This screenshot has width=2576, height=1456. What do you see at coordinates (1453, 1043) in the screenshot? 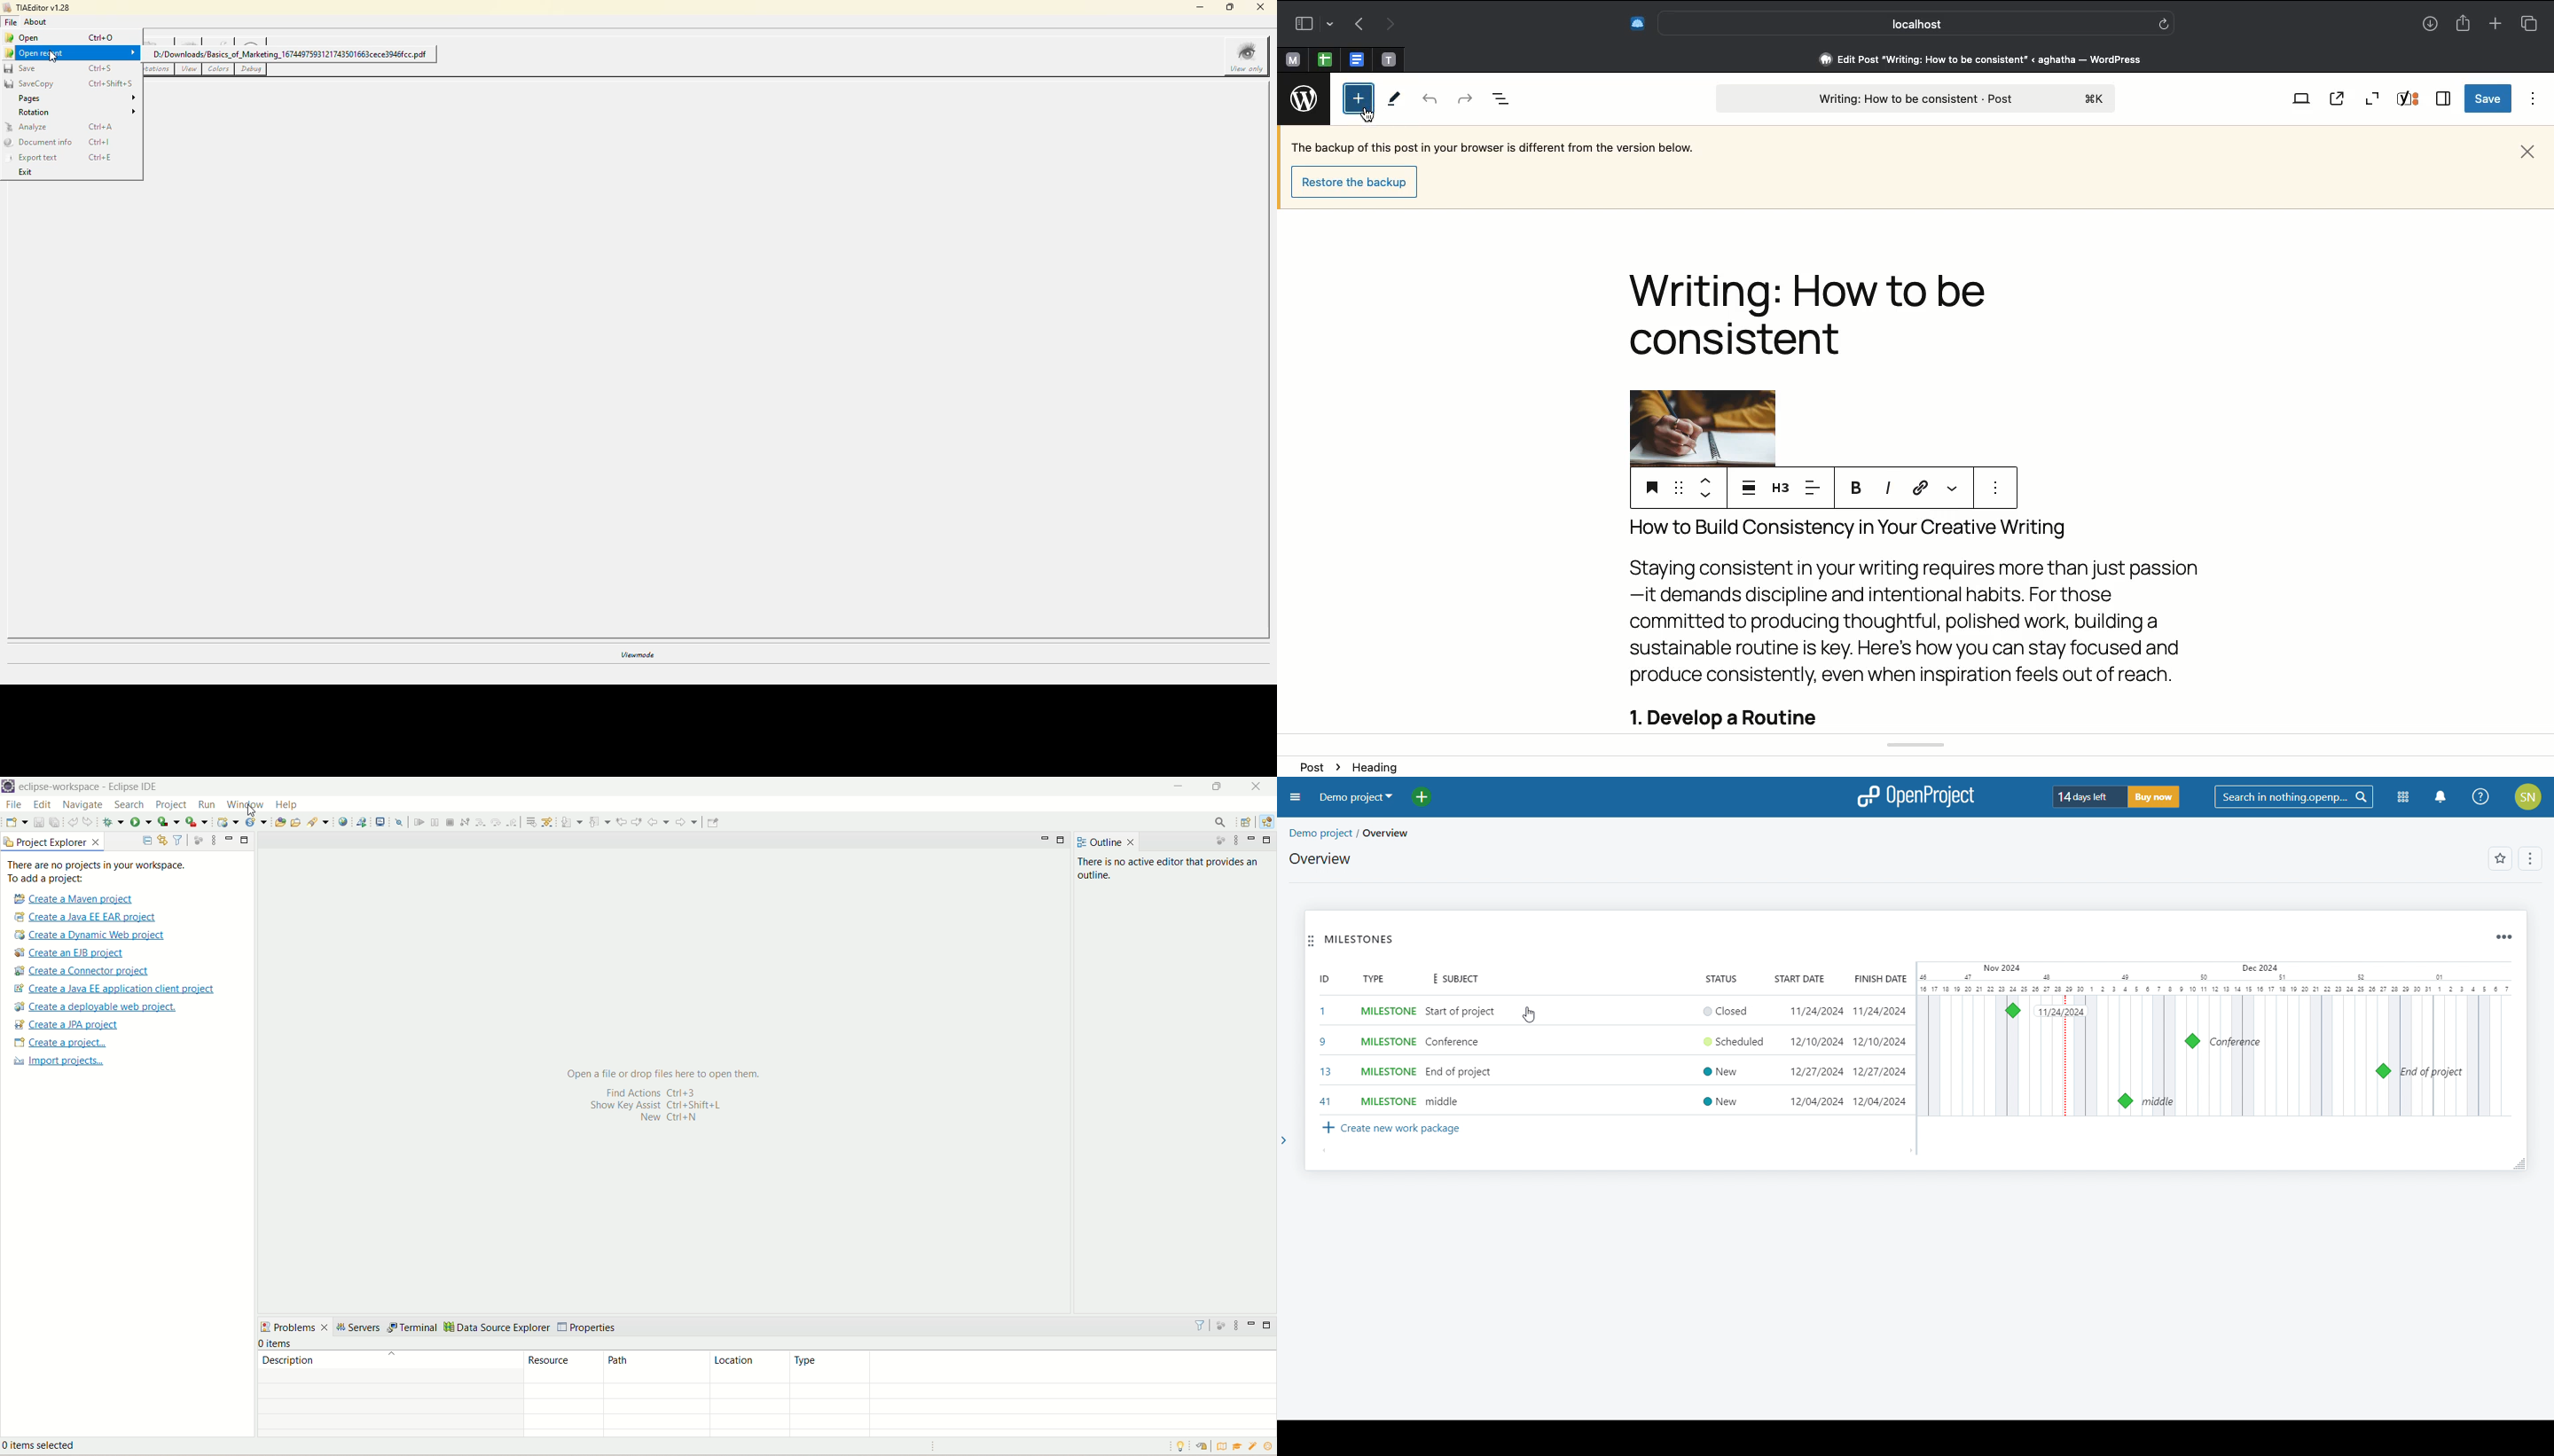
I see `conference` at bounding box center [1453, 1043].